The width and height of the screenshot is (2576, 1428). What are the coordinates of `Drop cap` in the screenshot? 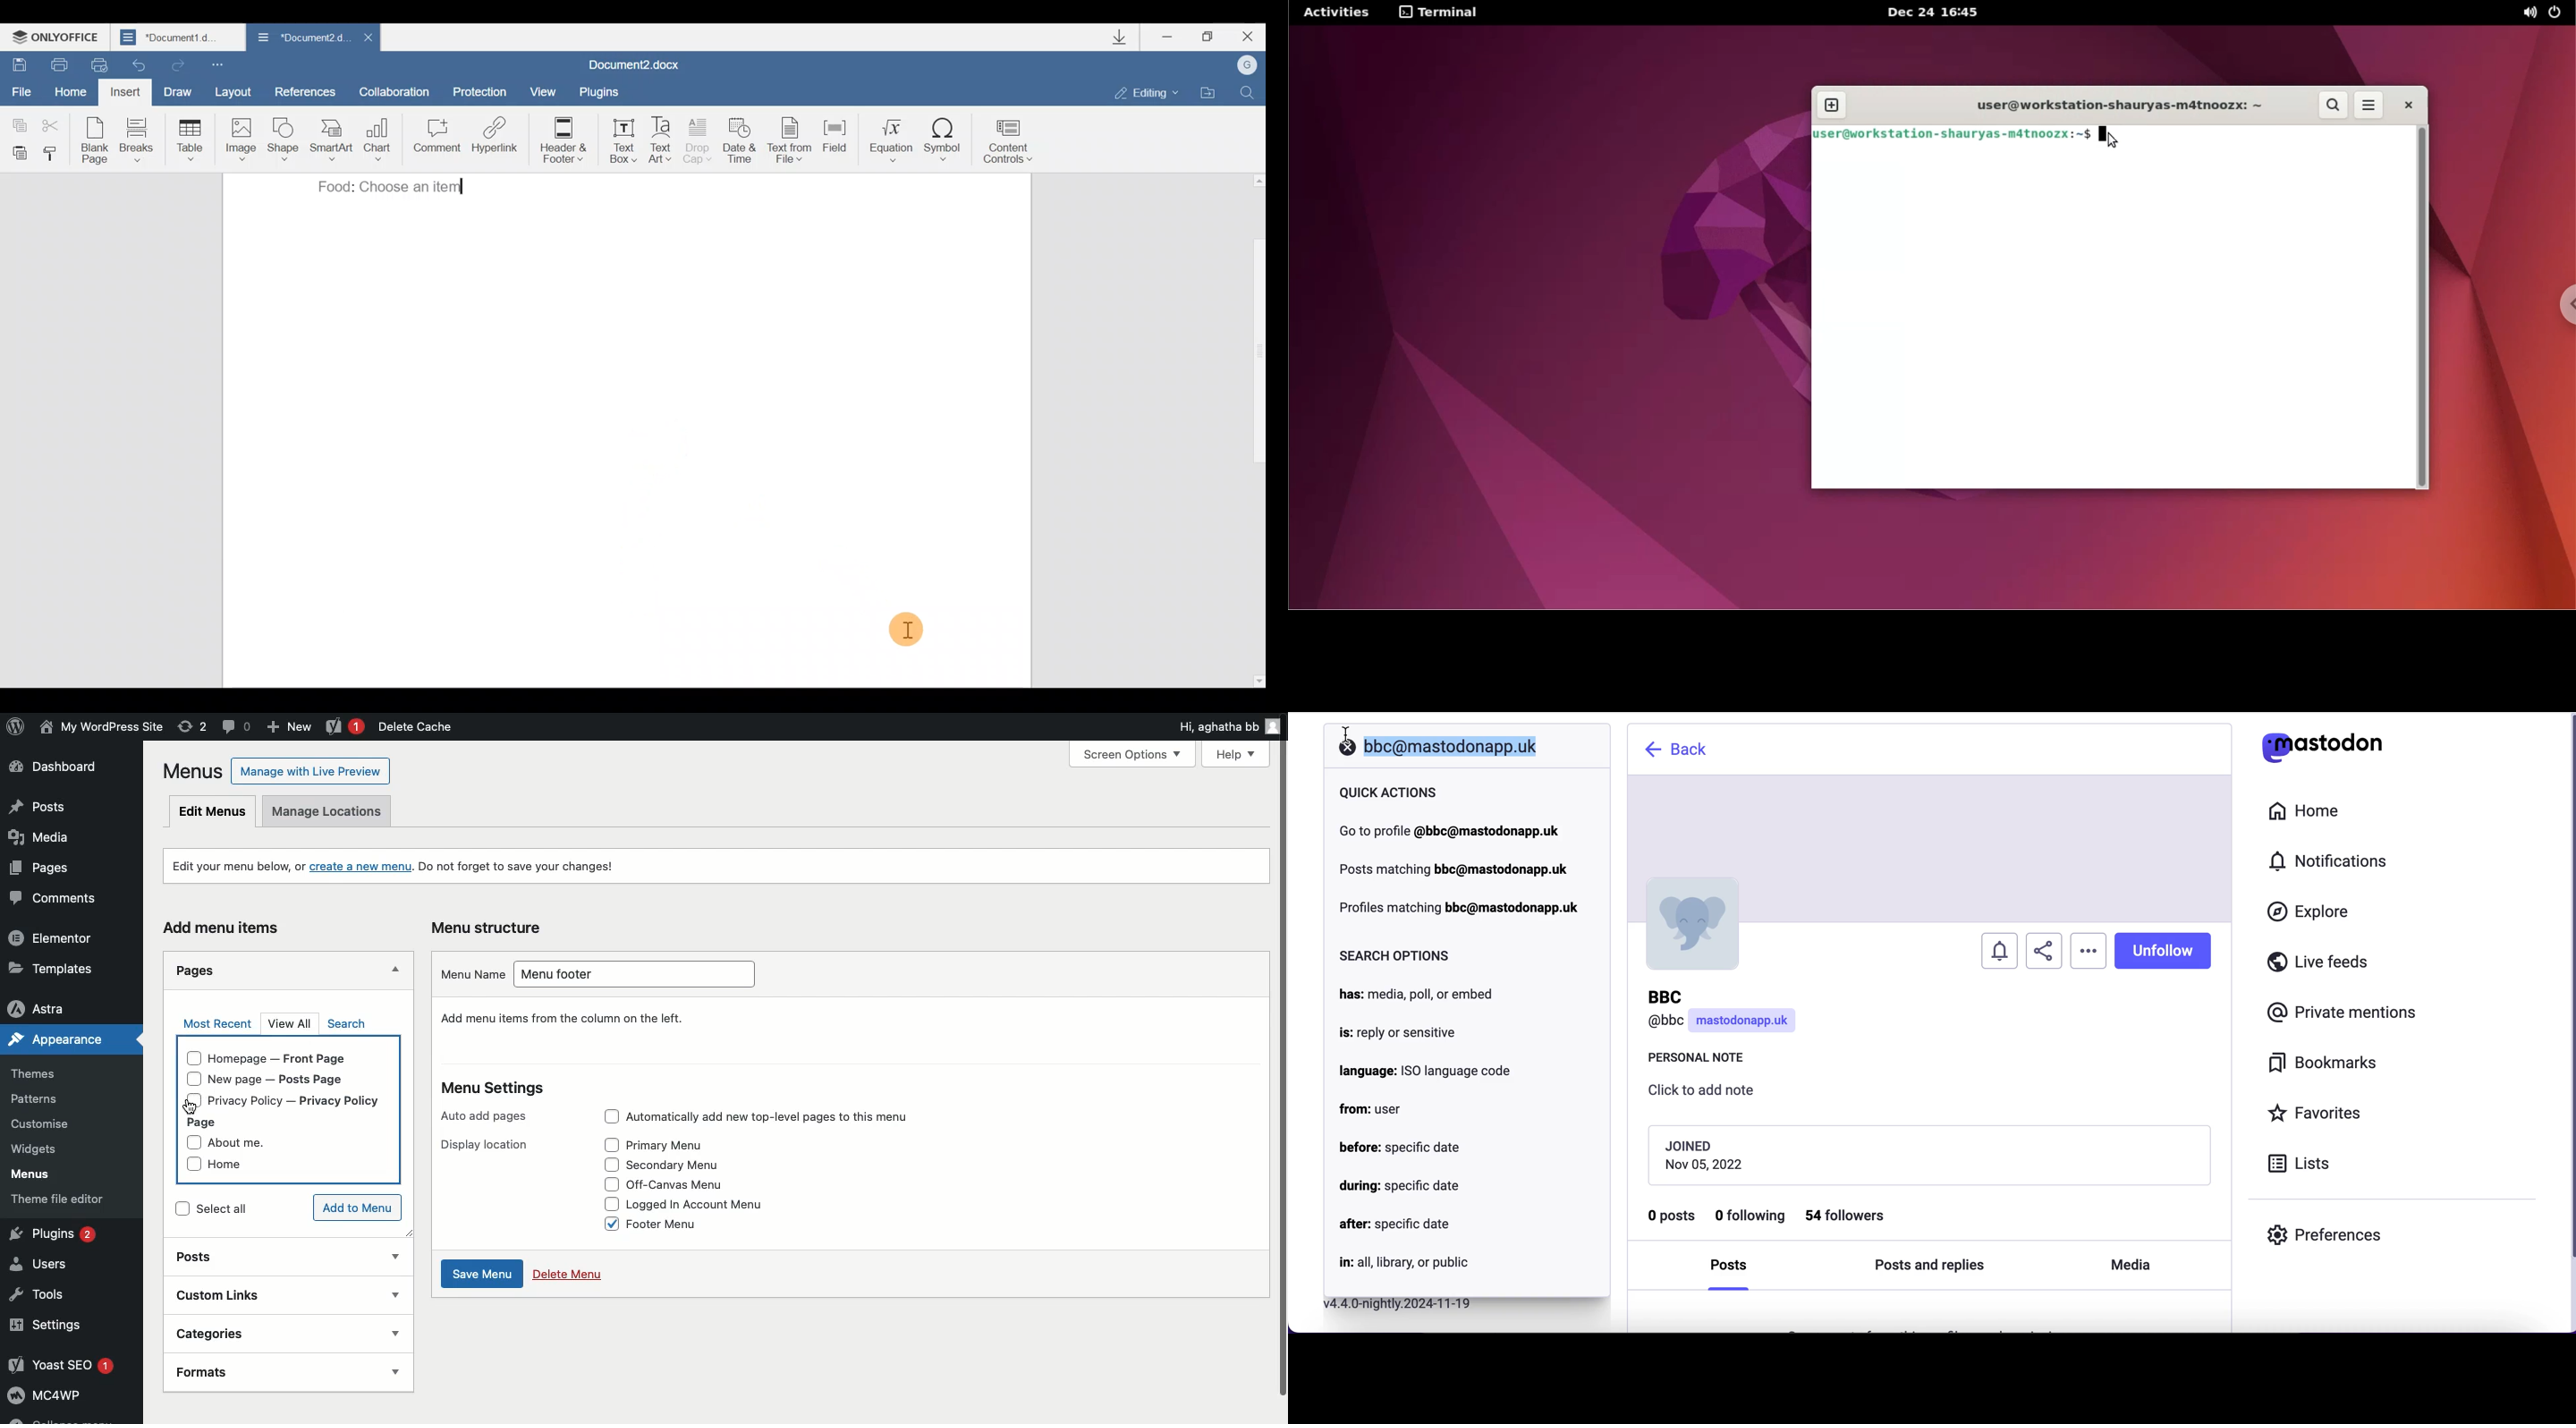 It's located at (701, 140).